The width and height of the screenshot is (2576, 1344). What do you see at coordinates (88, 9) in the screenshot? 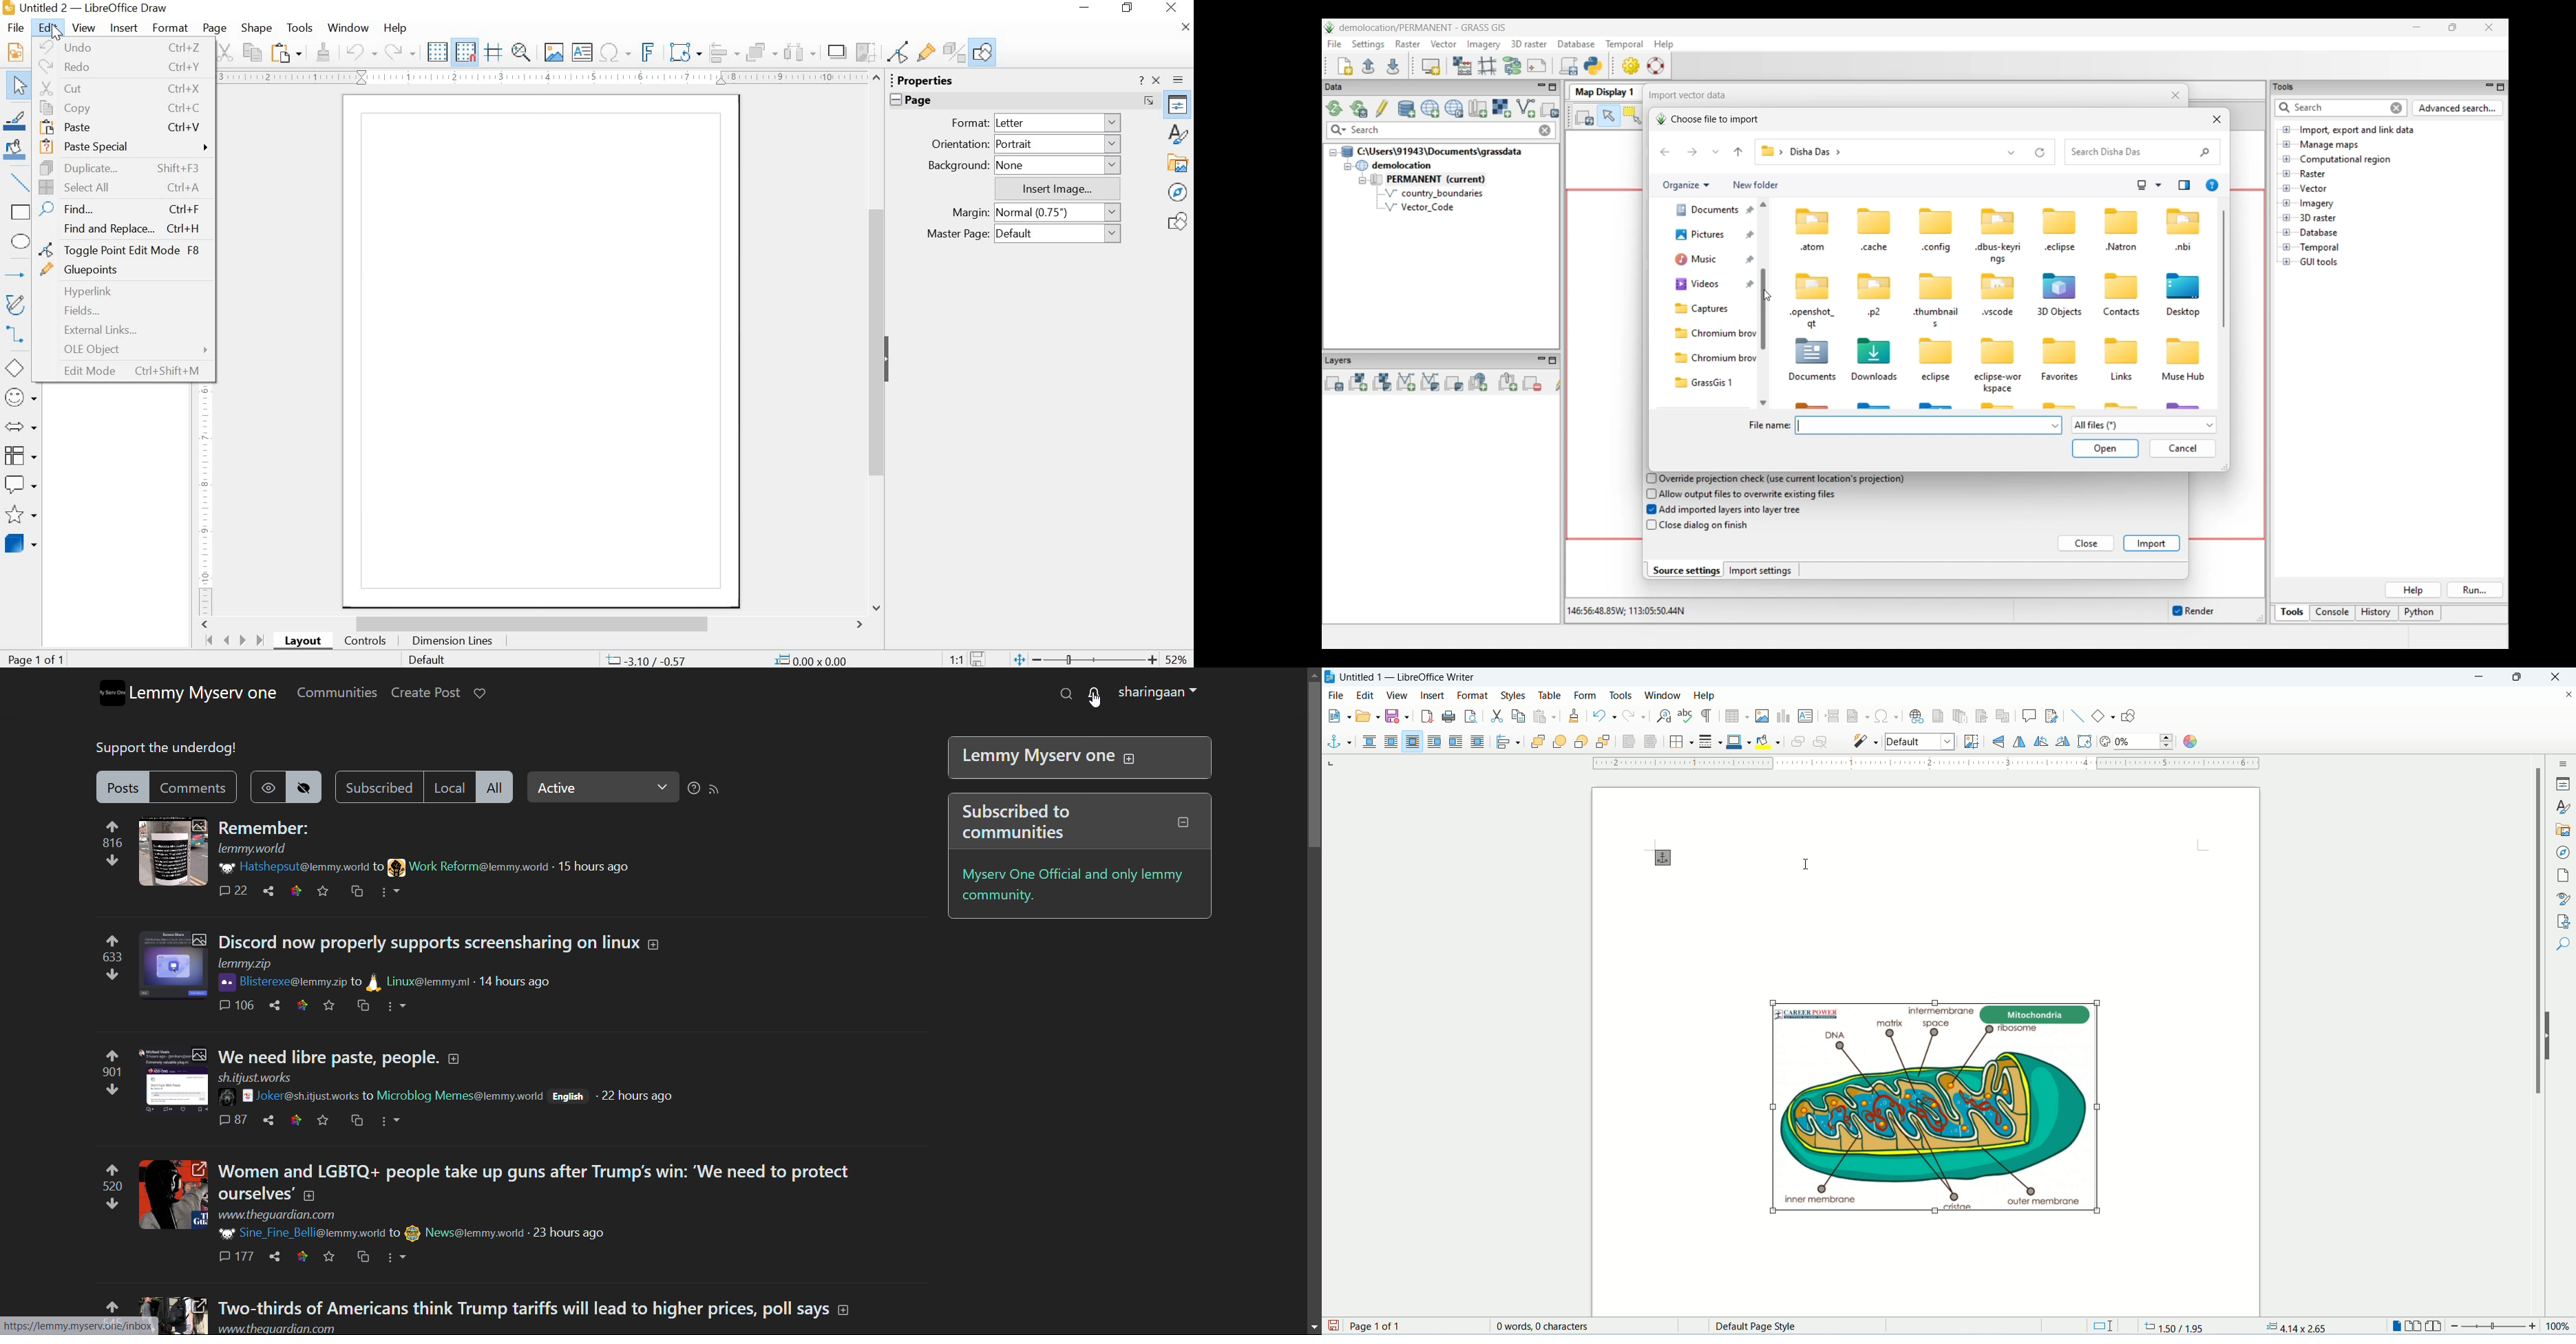
I see `file name` at bounding box center [88, 9].